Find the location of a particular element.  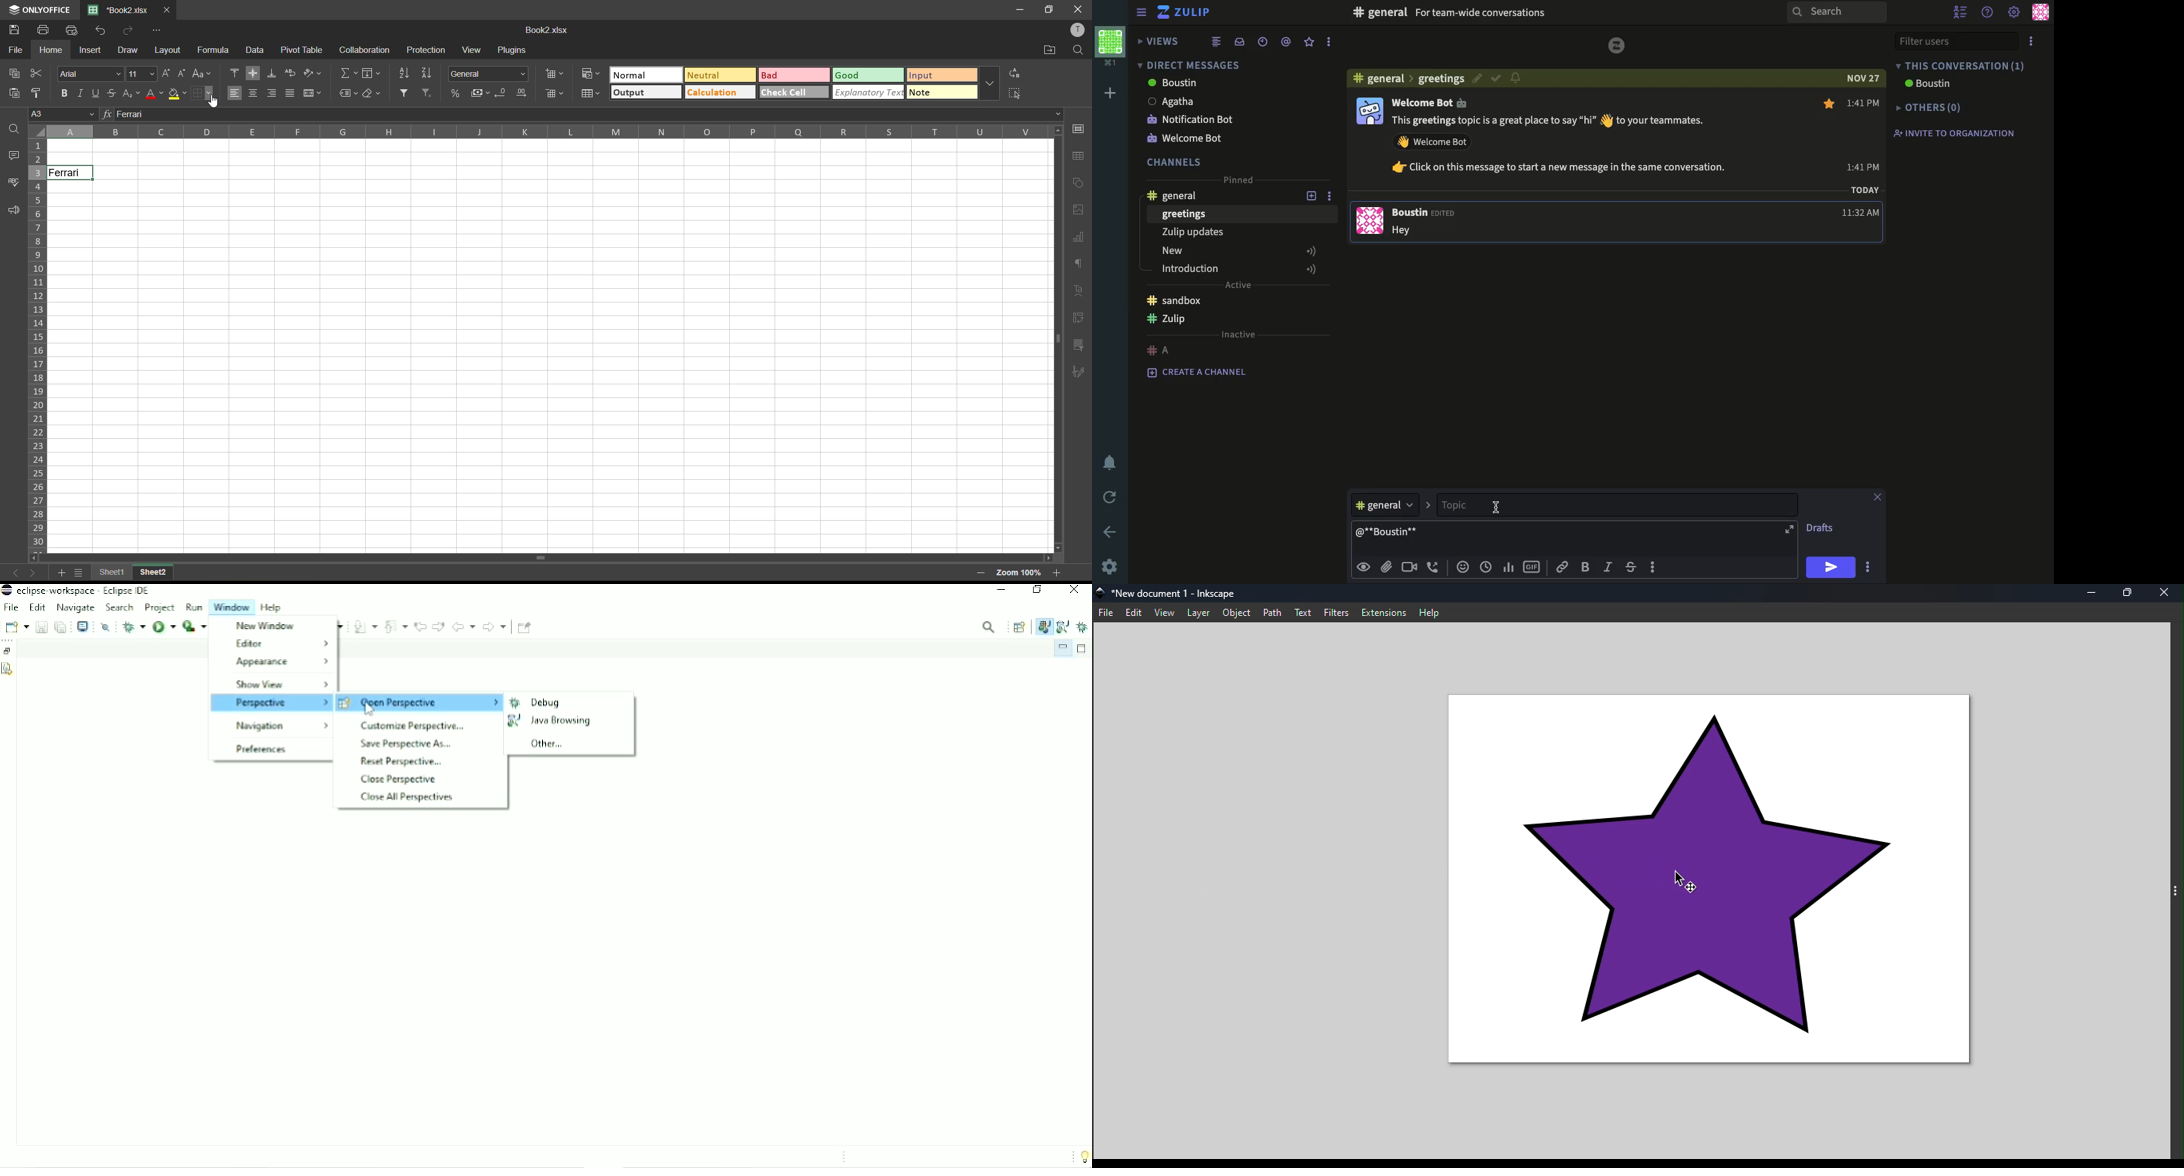

favorite is located at coordinates (1310, 42).